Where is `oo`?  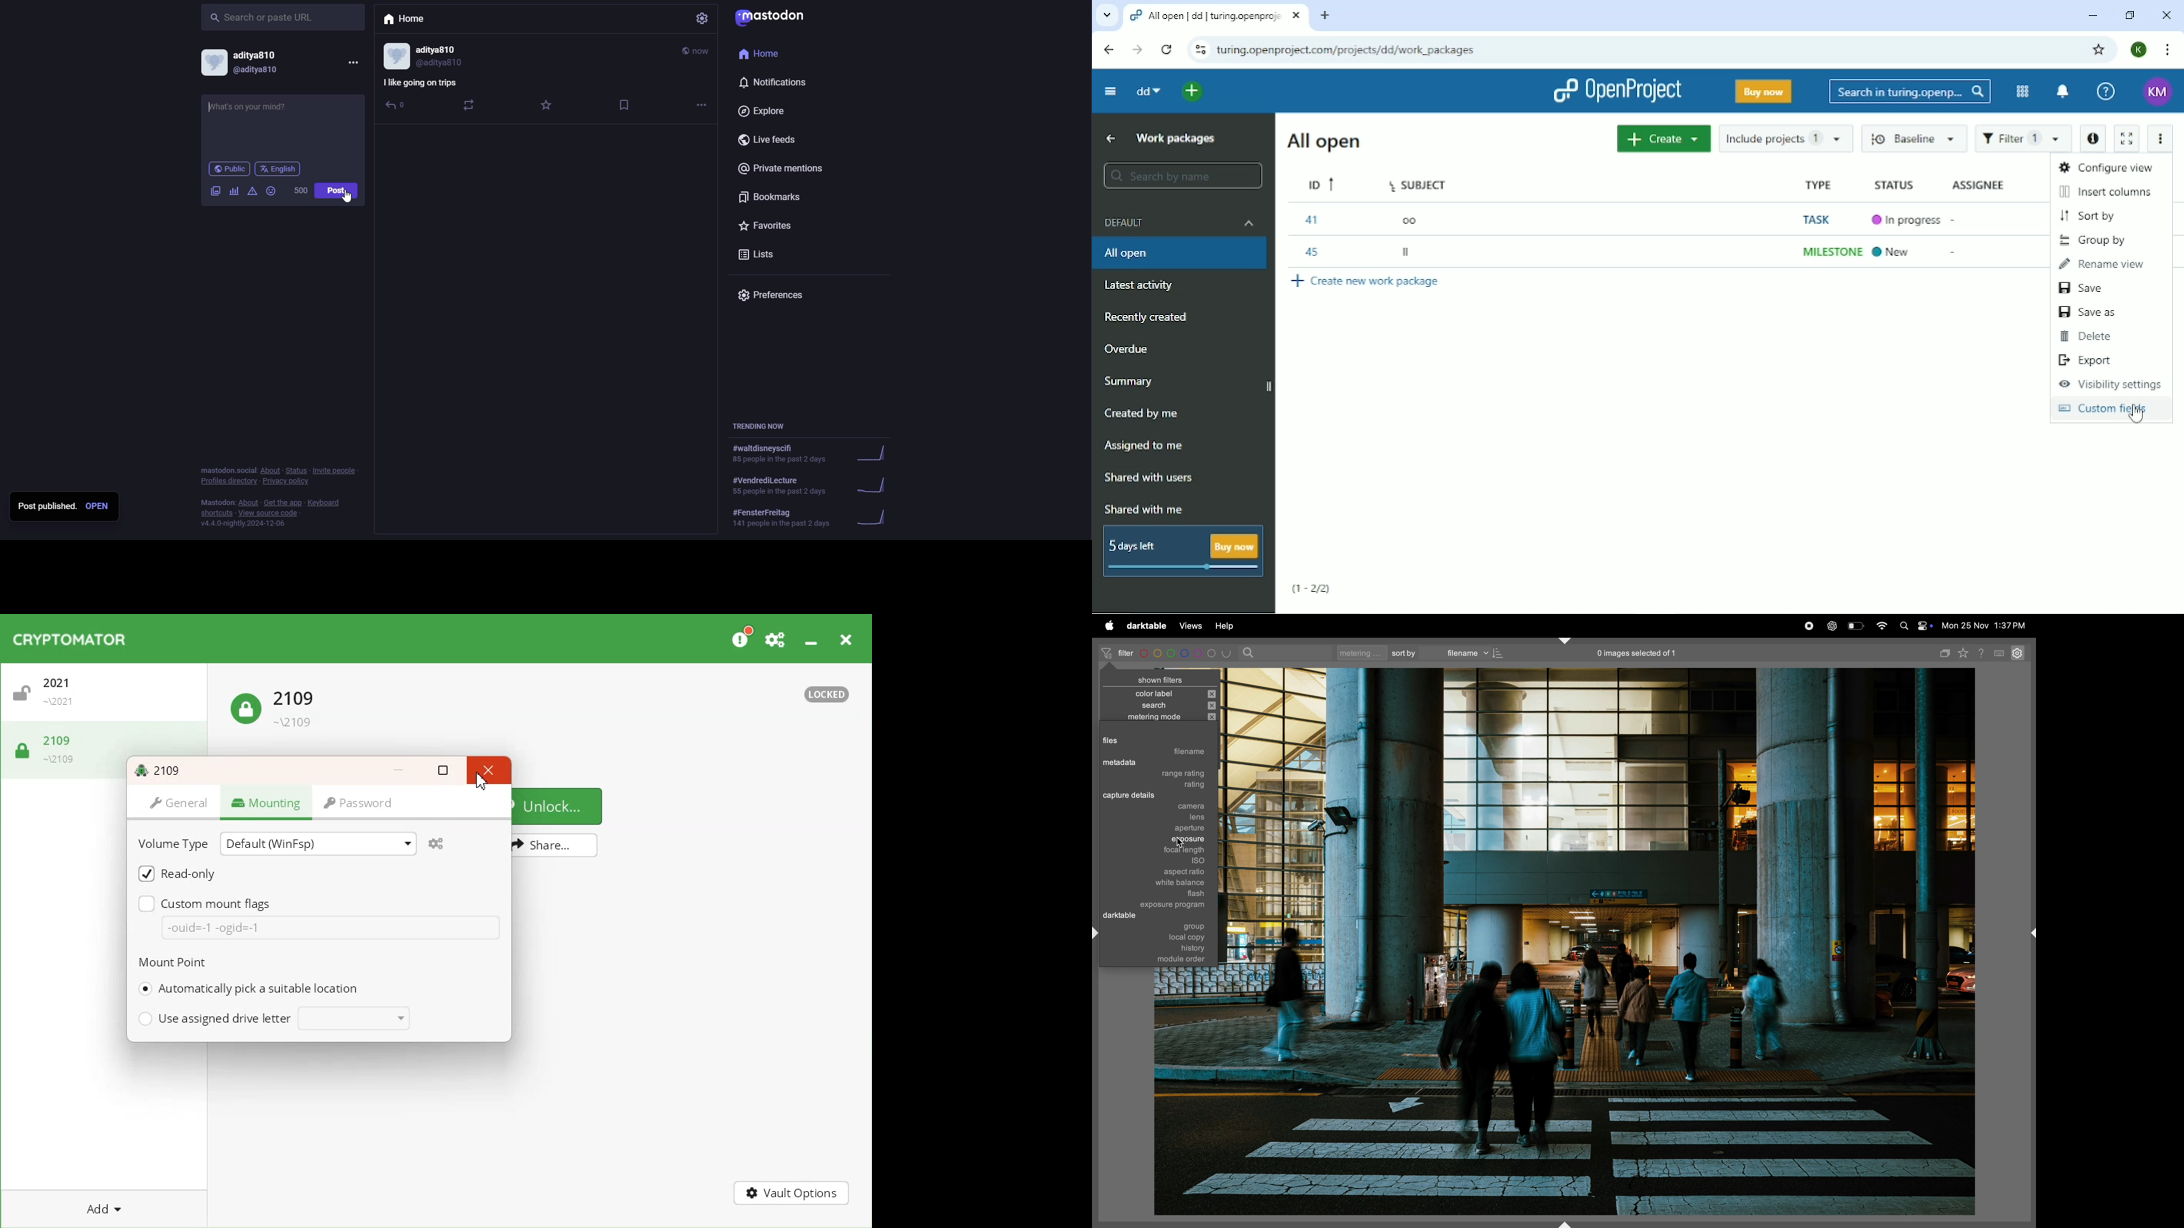
oo is located at coordinates (1413, 219).